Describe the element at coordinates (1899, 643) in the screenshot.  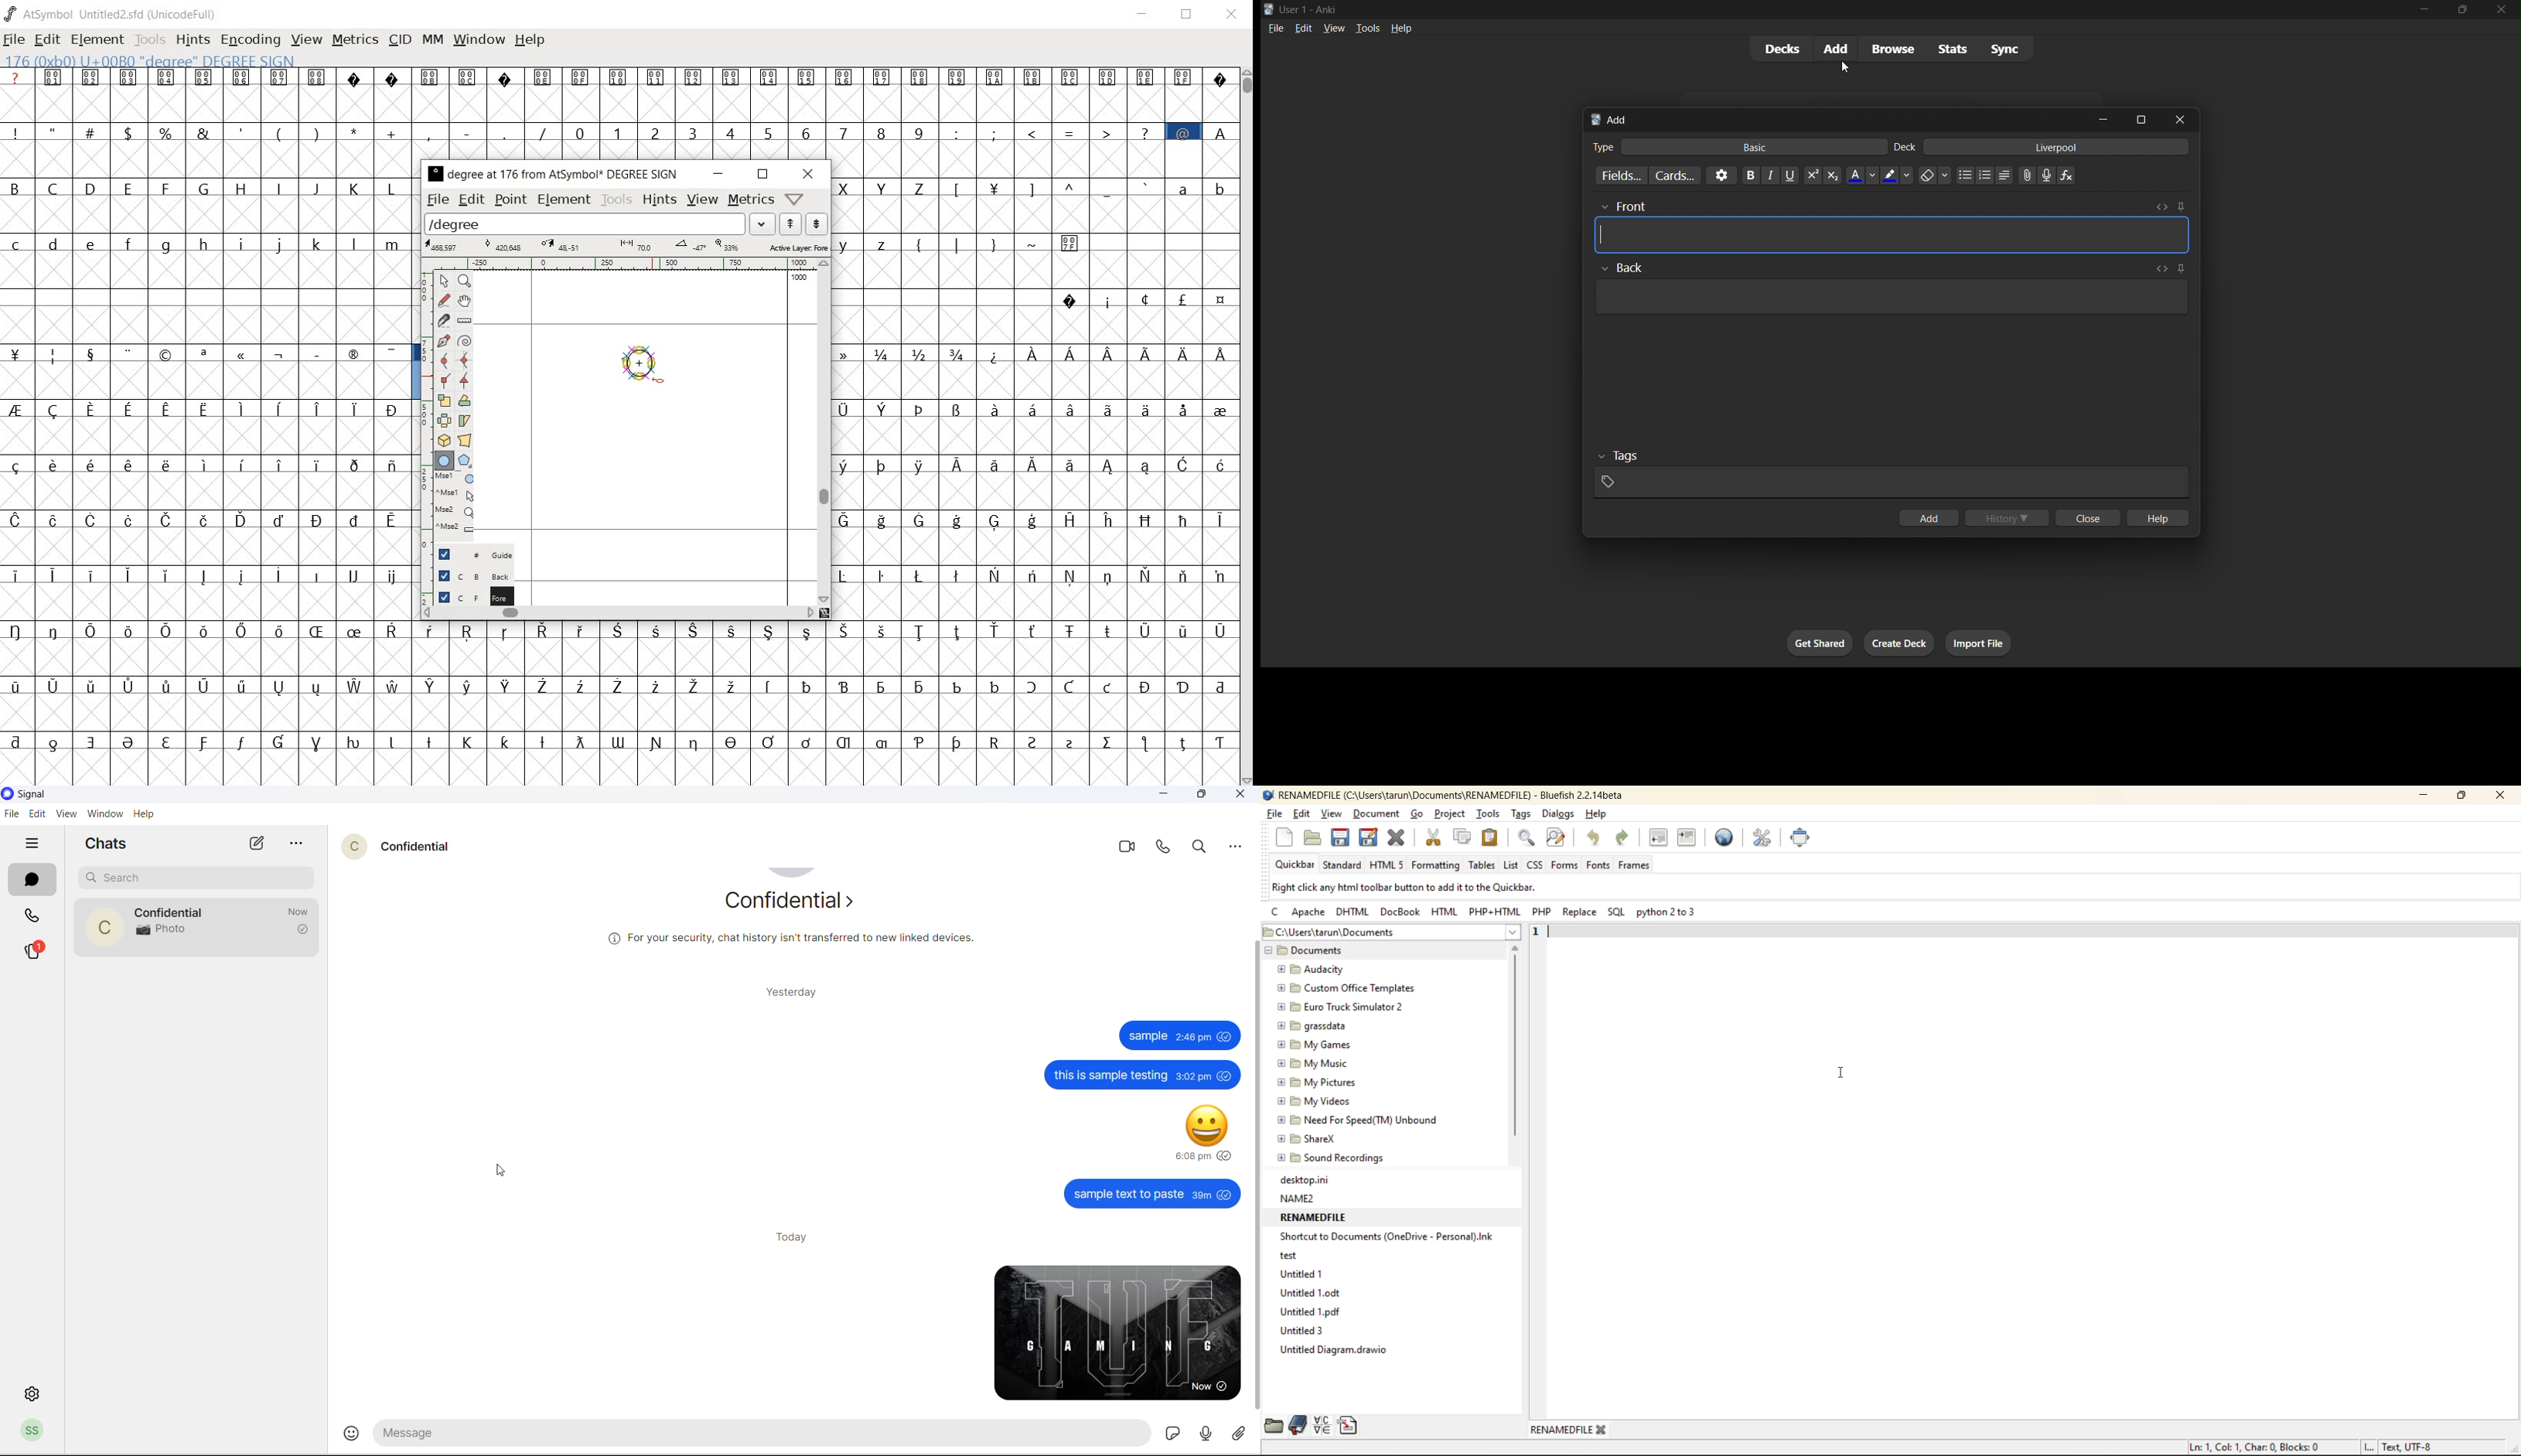
I see `create deck` at that location.